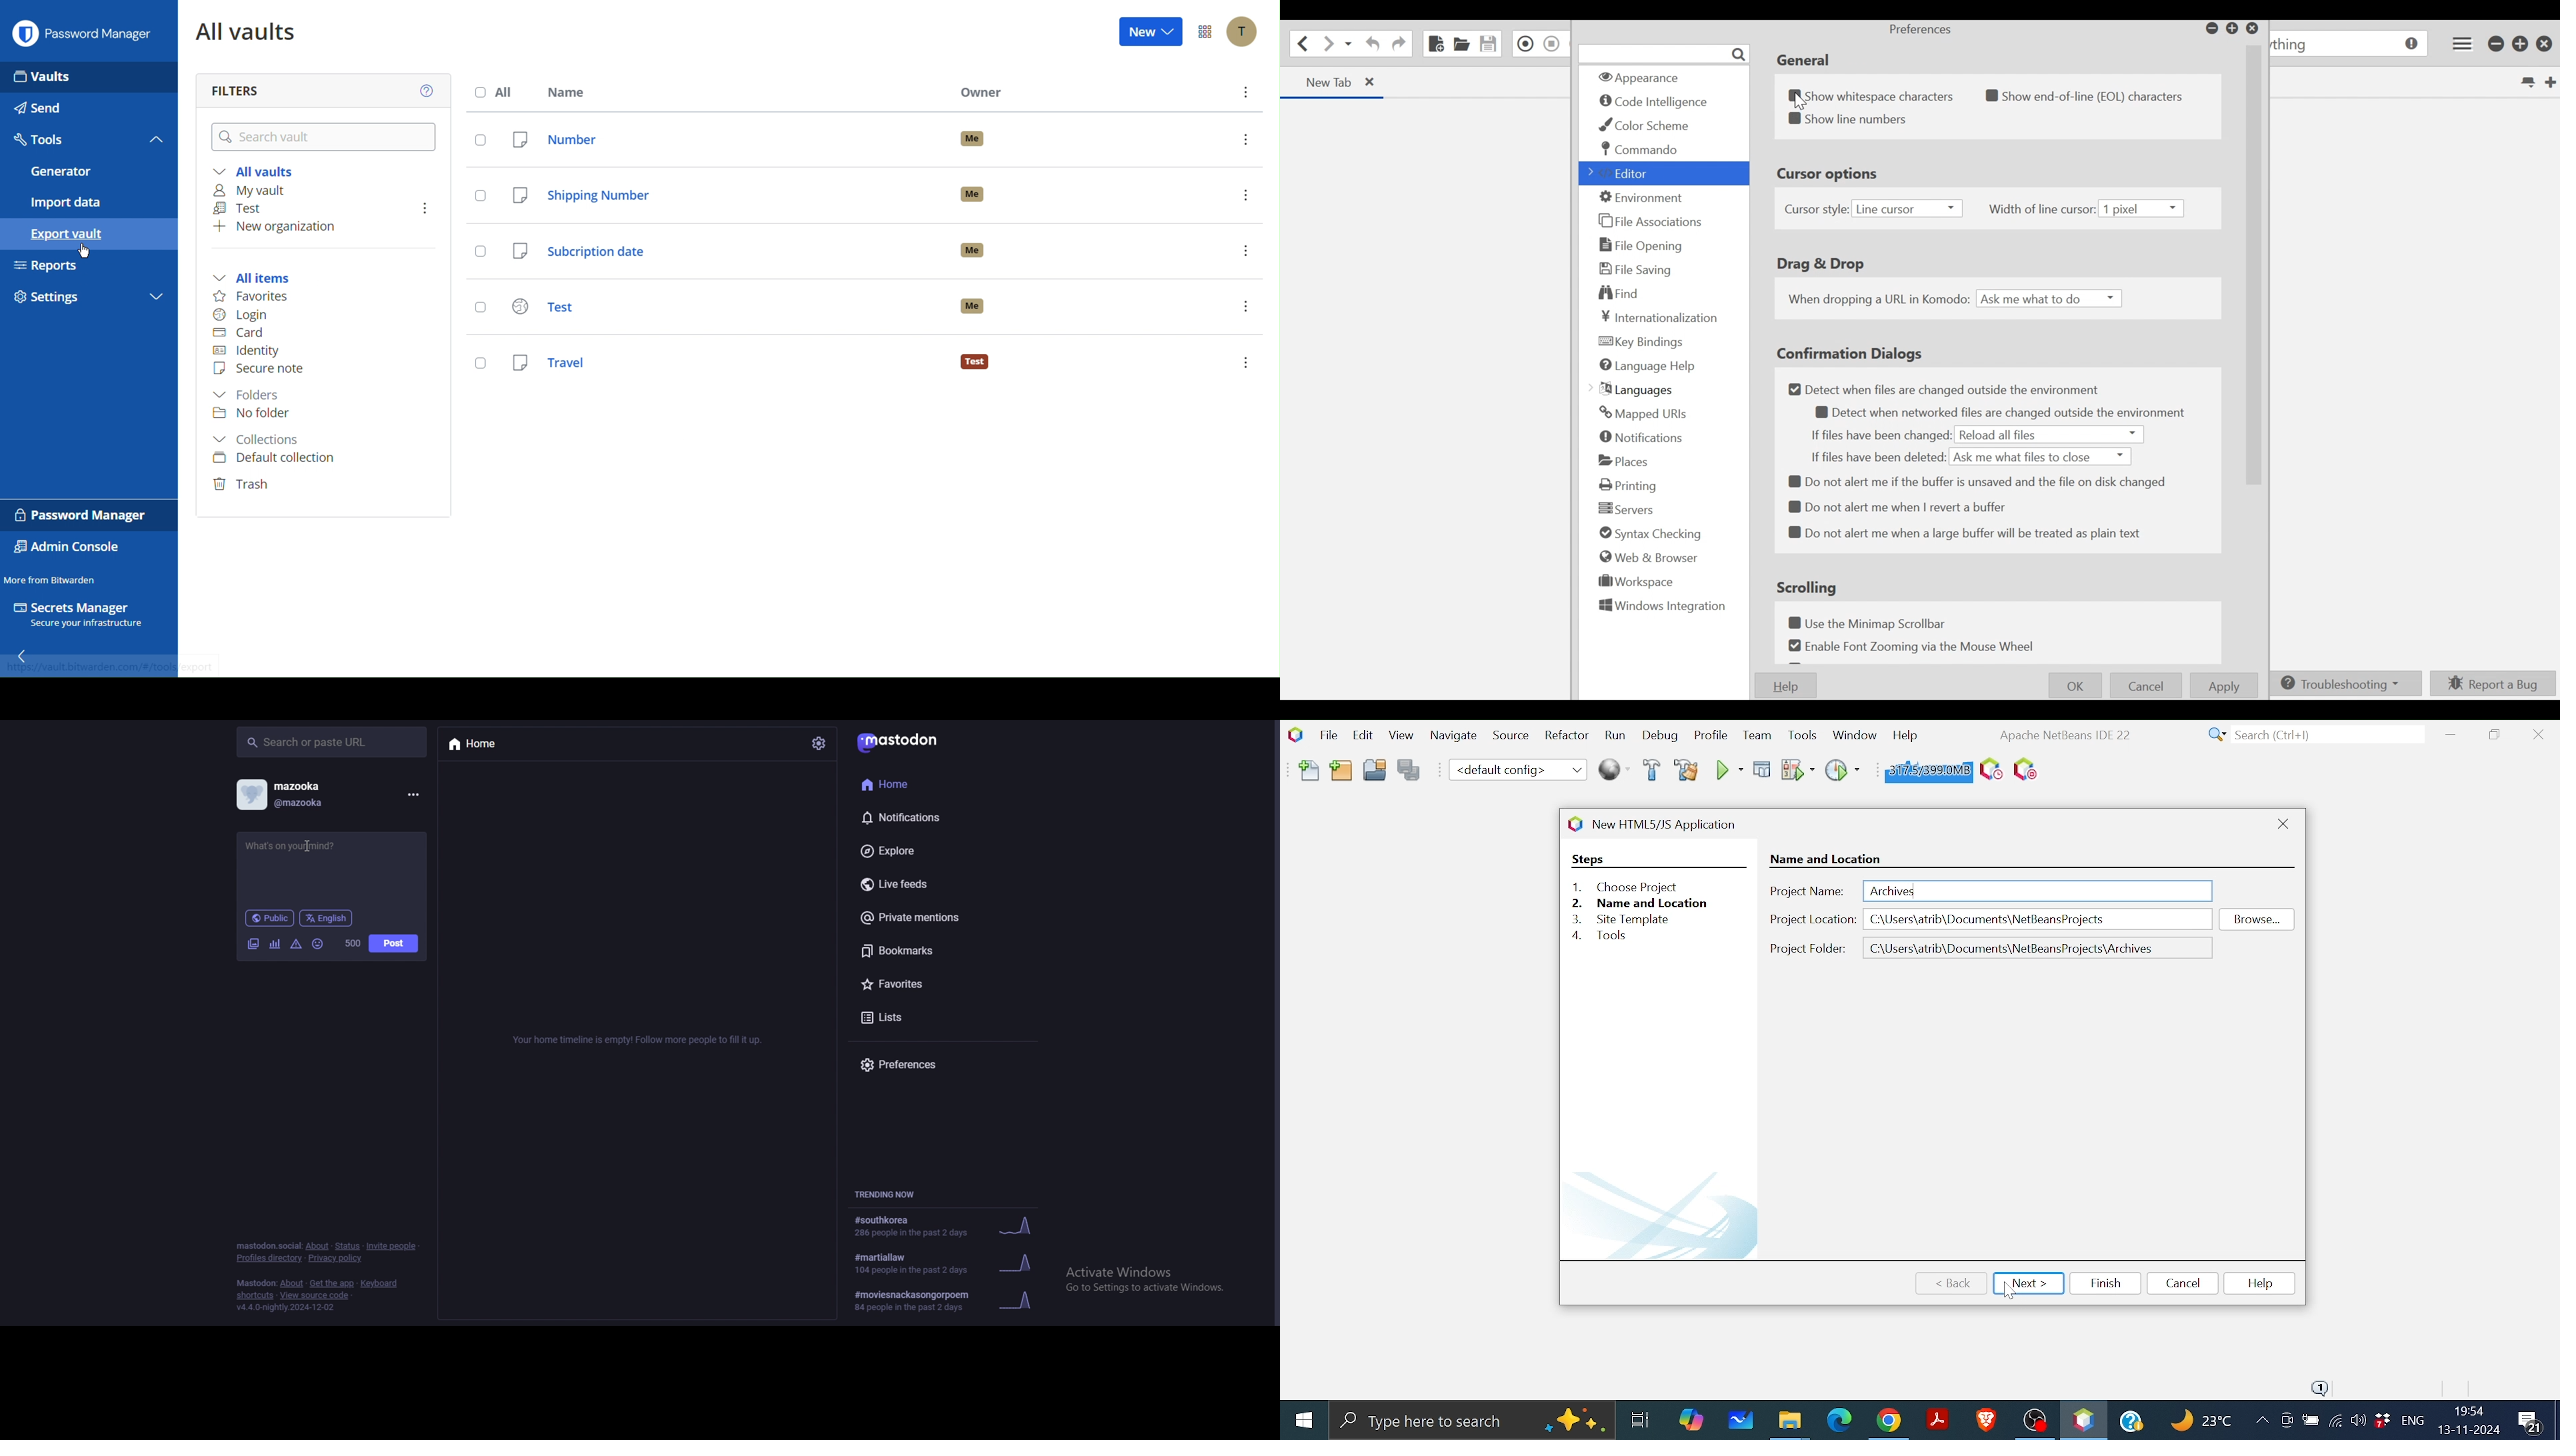 This screenshot has width=2576, height=1456. What do you see at coordinates (323, 138) in the screenshot?
I see `Search` at bounding box center [323, 138].